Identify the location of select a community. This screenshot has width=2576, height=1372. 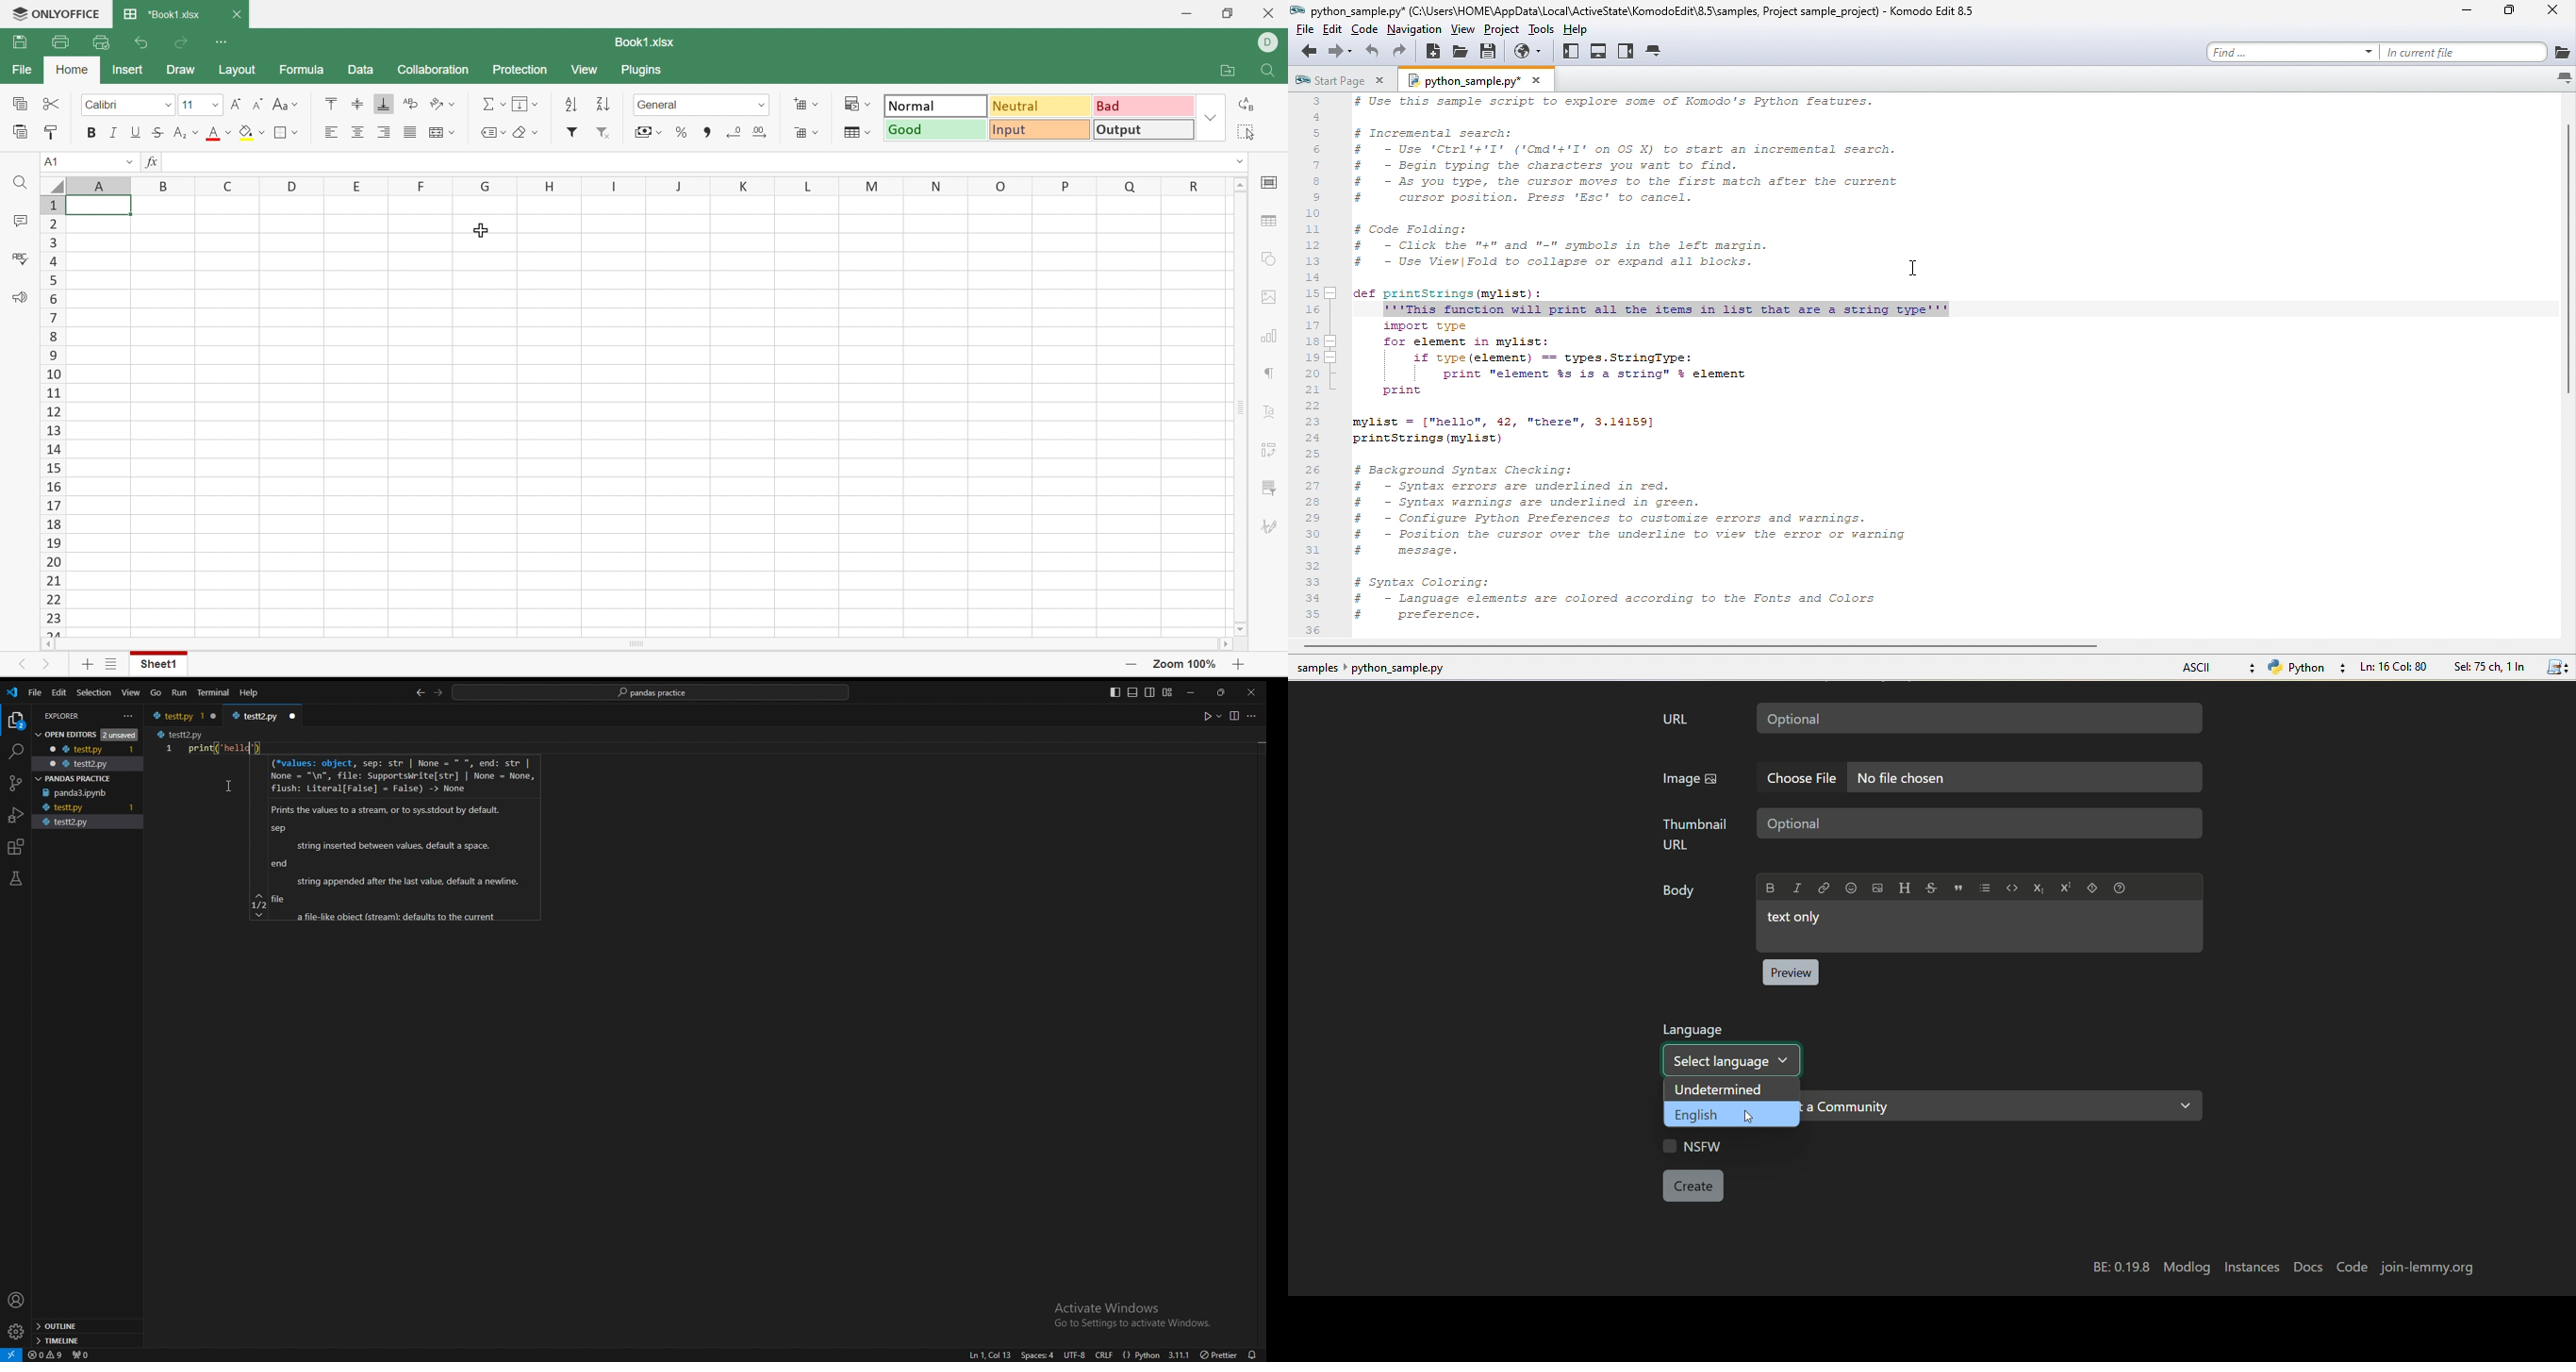
(2003, 1106).